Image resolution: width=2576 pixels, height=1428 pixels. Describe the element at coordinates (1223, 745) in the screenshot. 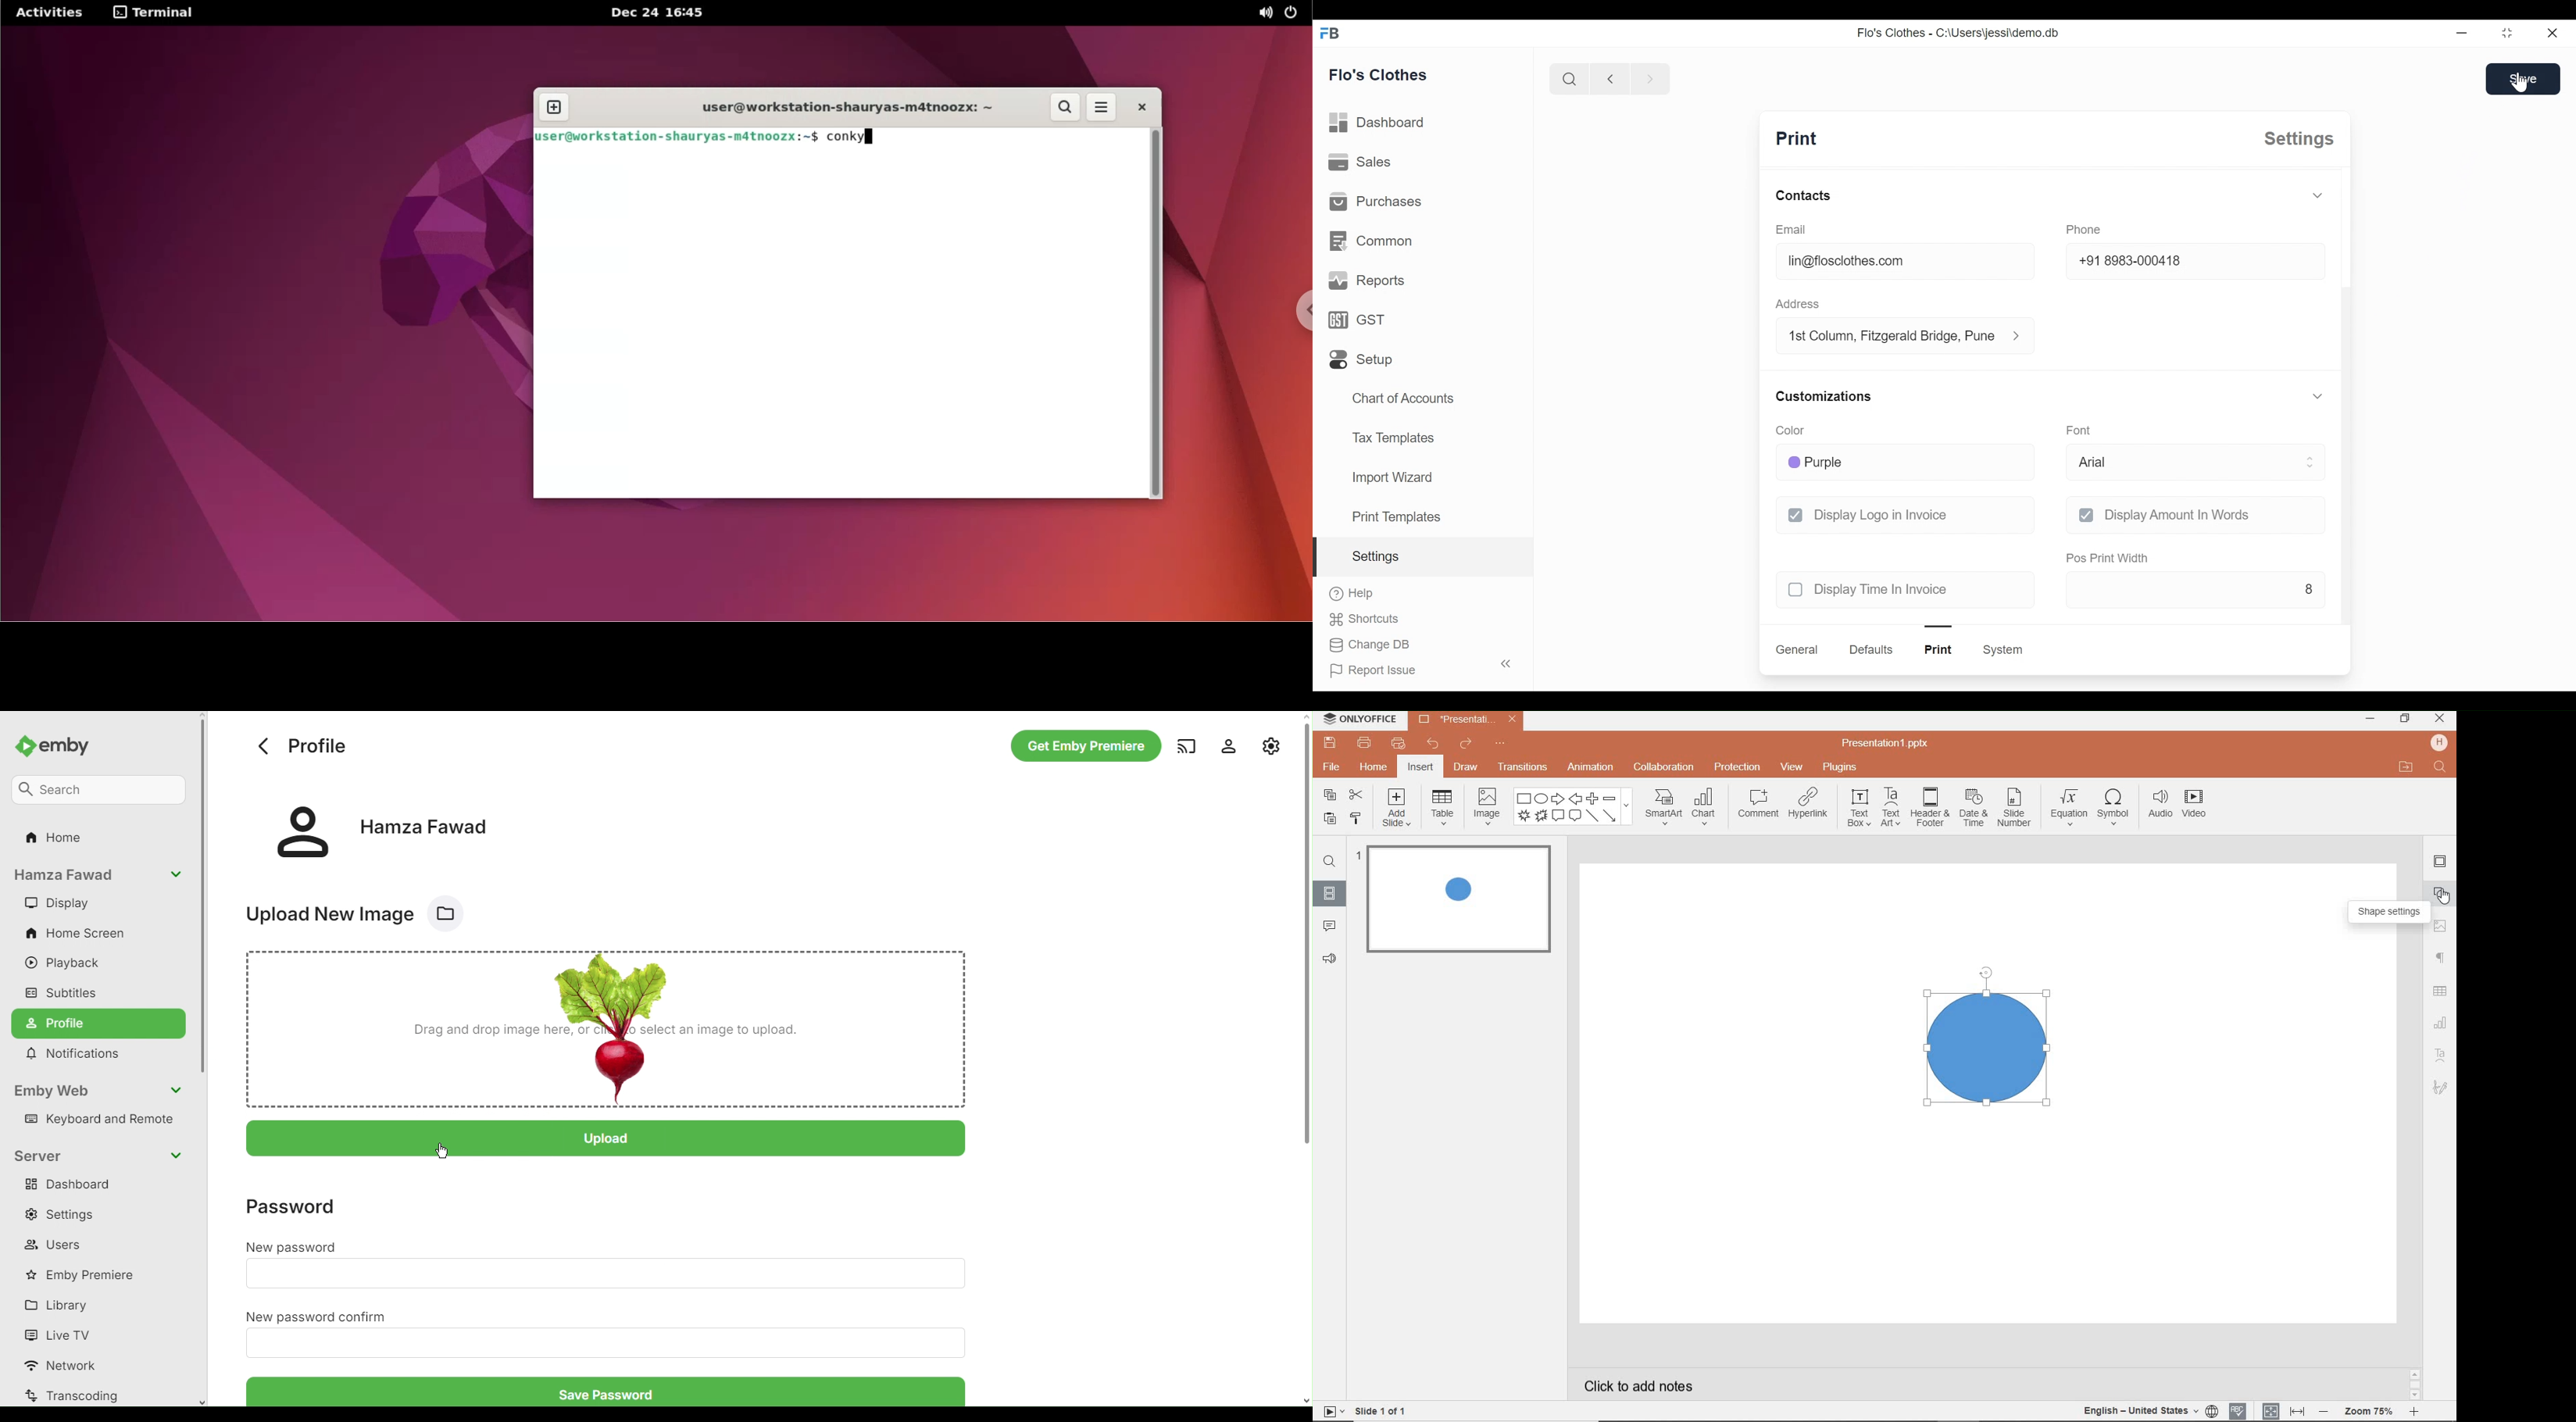

I see `Account` at that location.